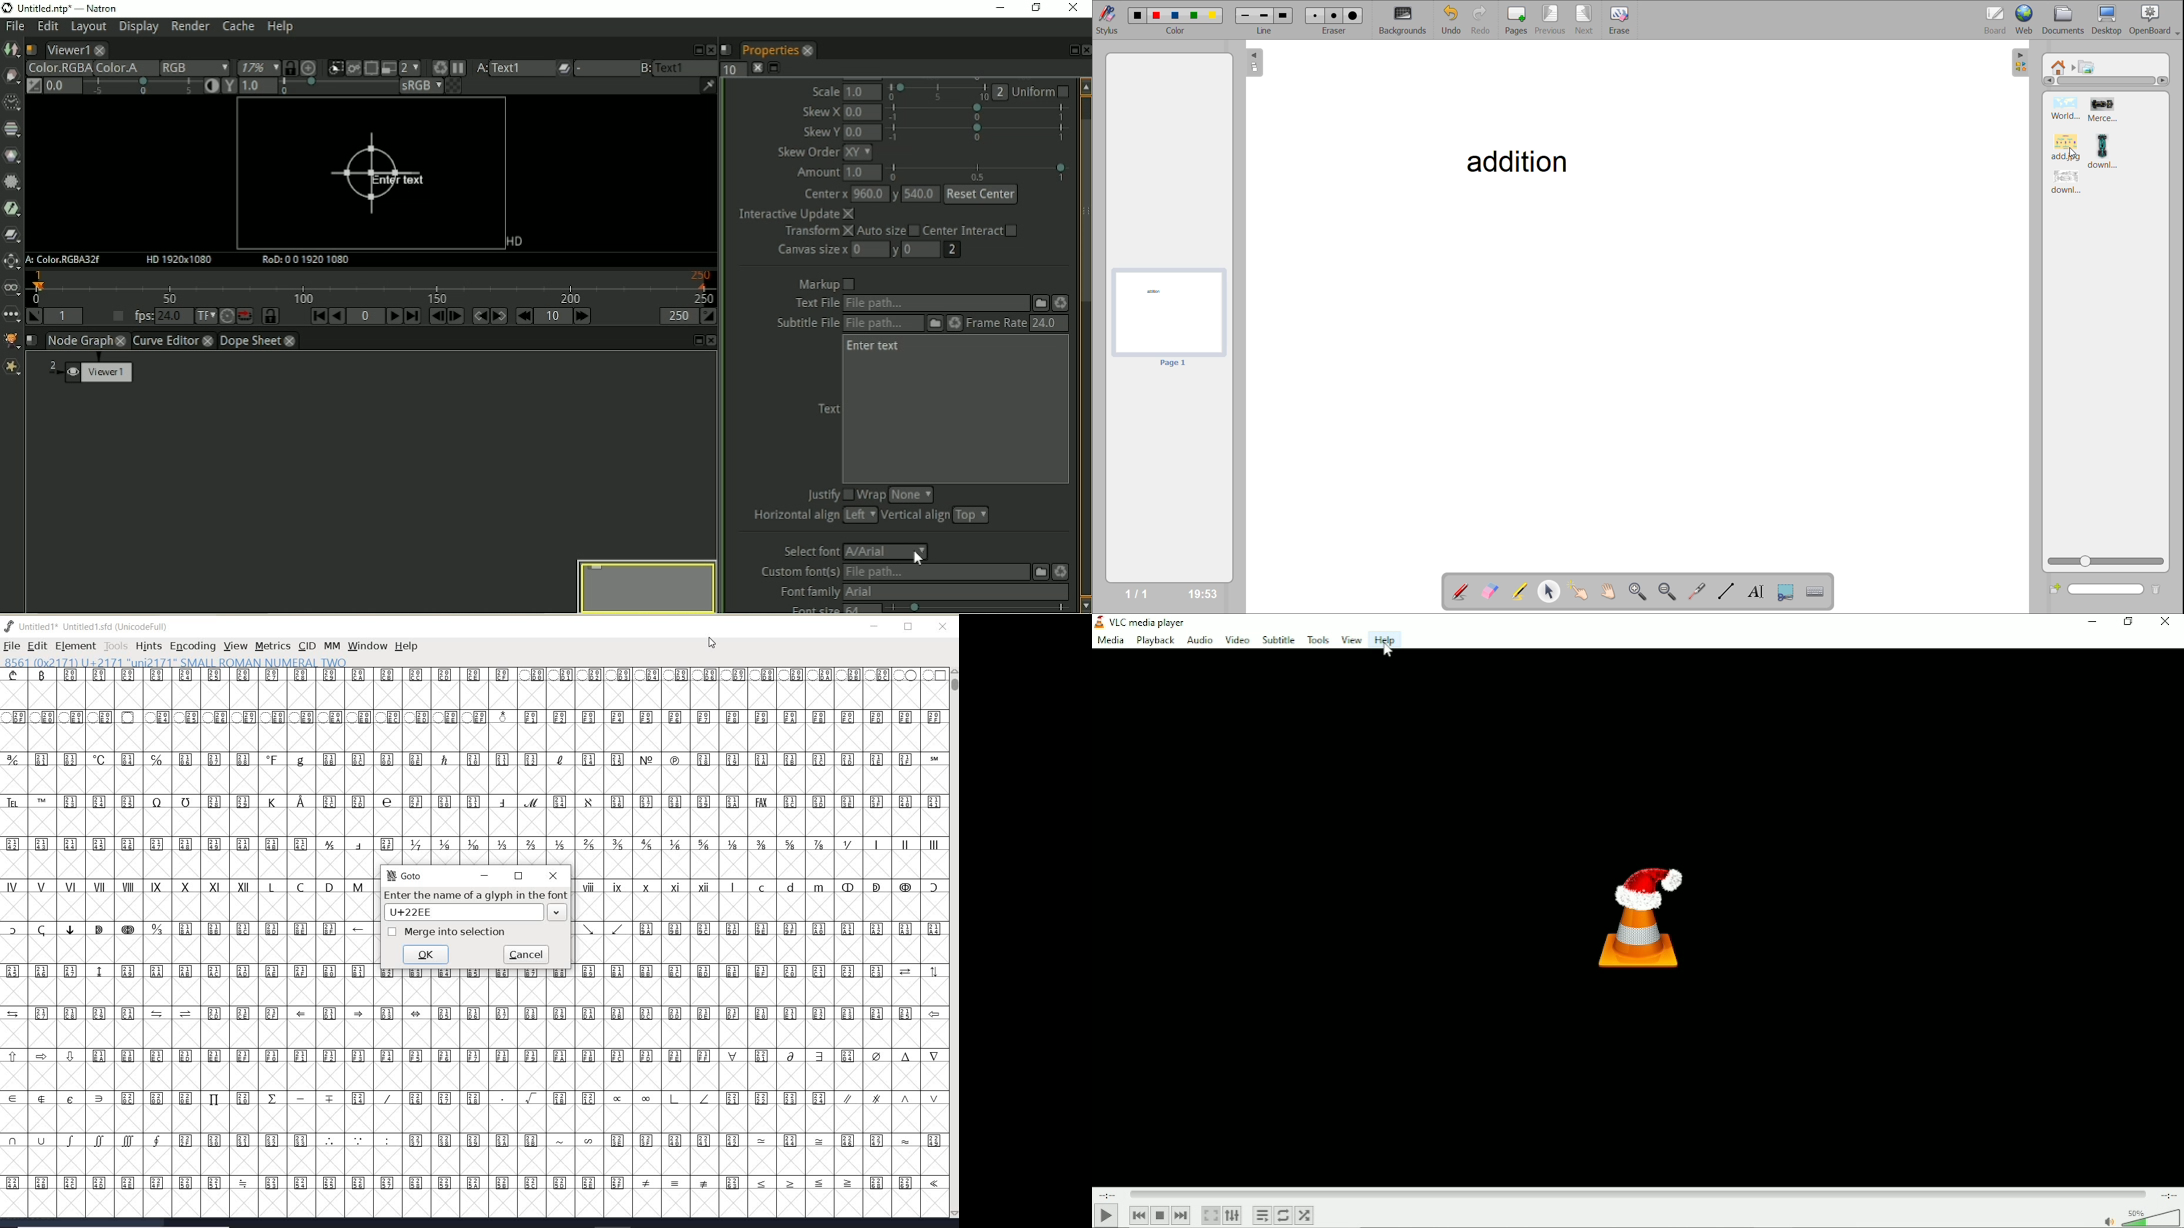 This screenshot has height=1232, width=2184. Describe the element at coordinates (2066, 109) in the screenshot. I see `image 1` at that location.